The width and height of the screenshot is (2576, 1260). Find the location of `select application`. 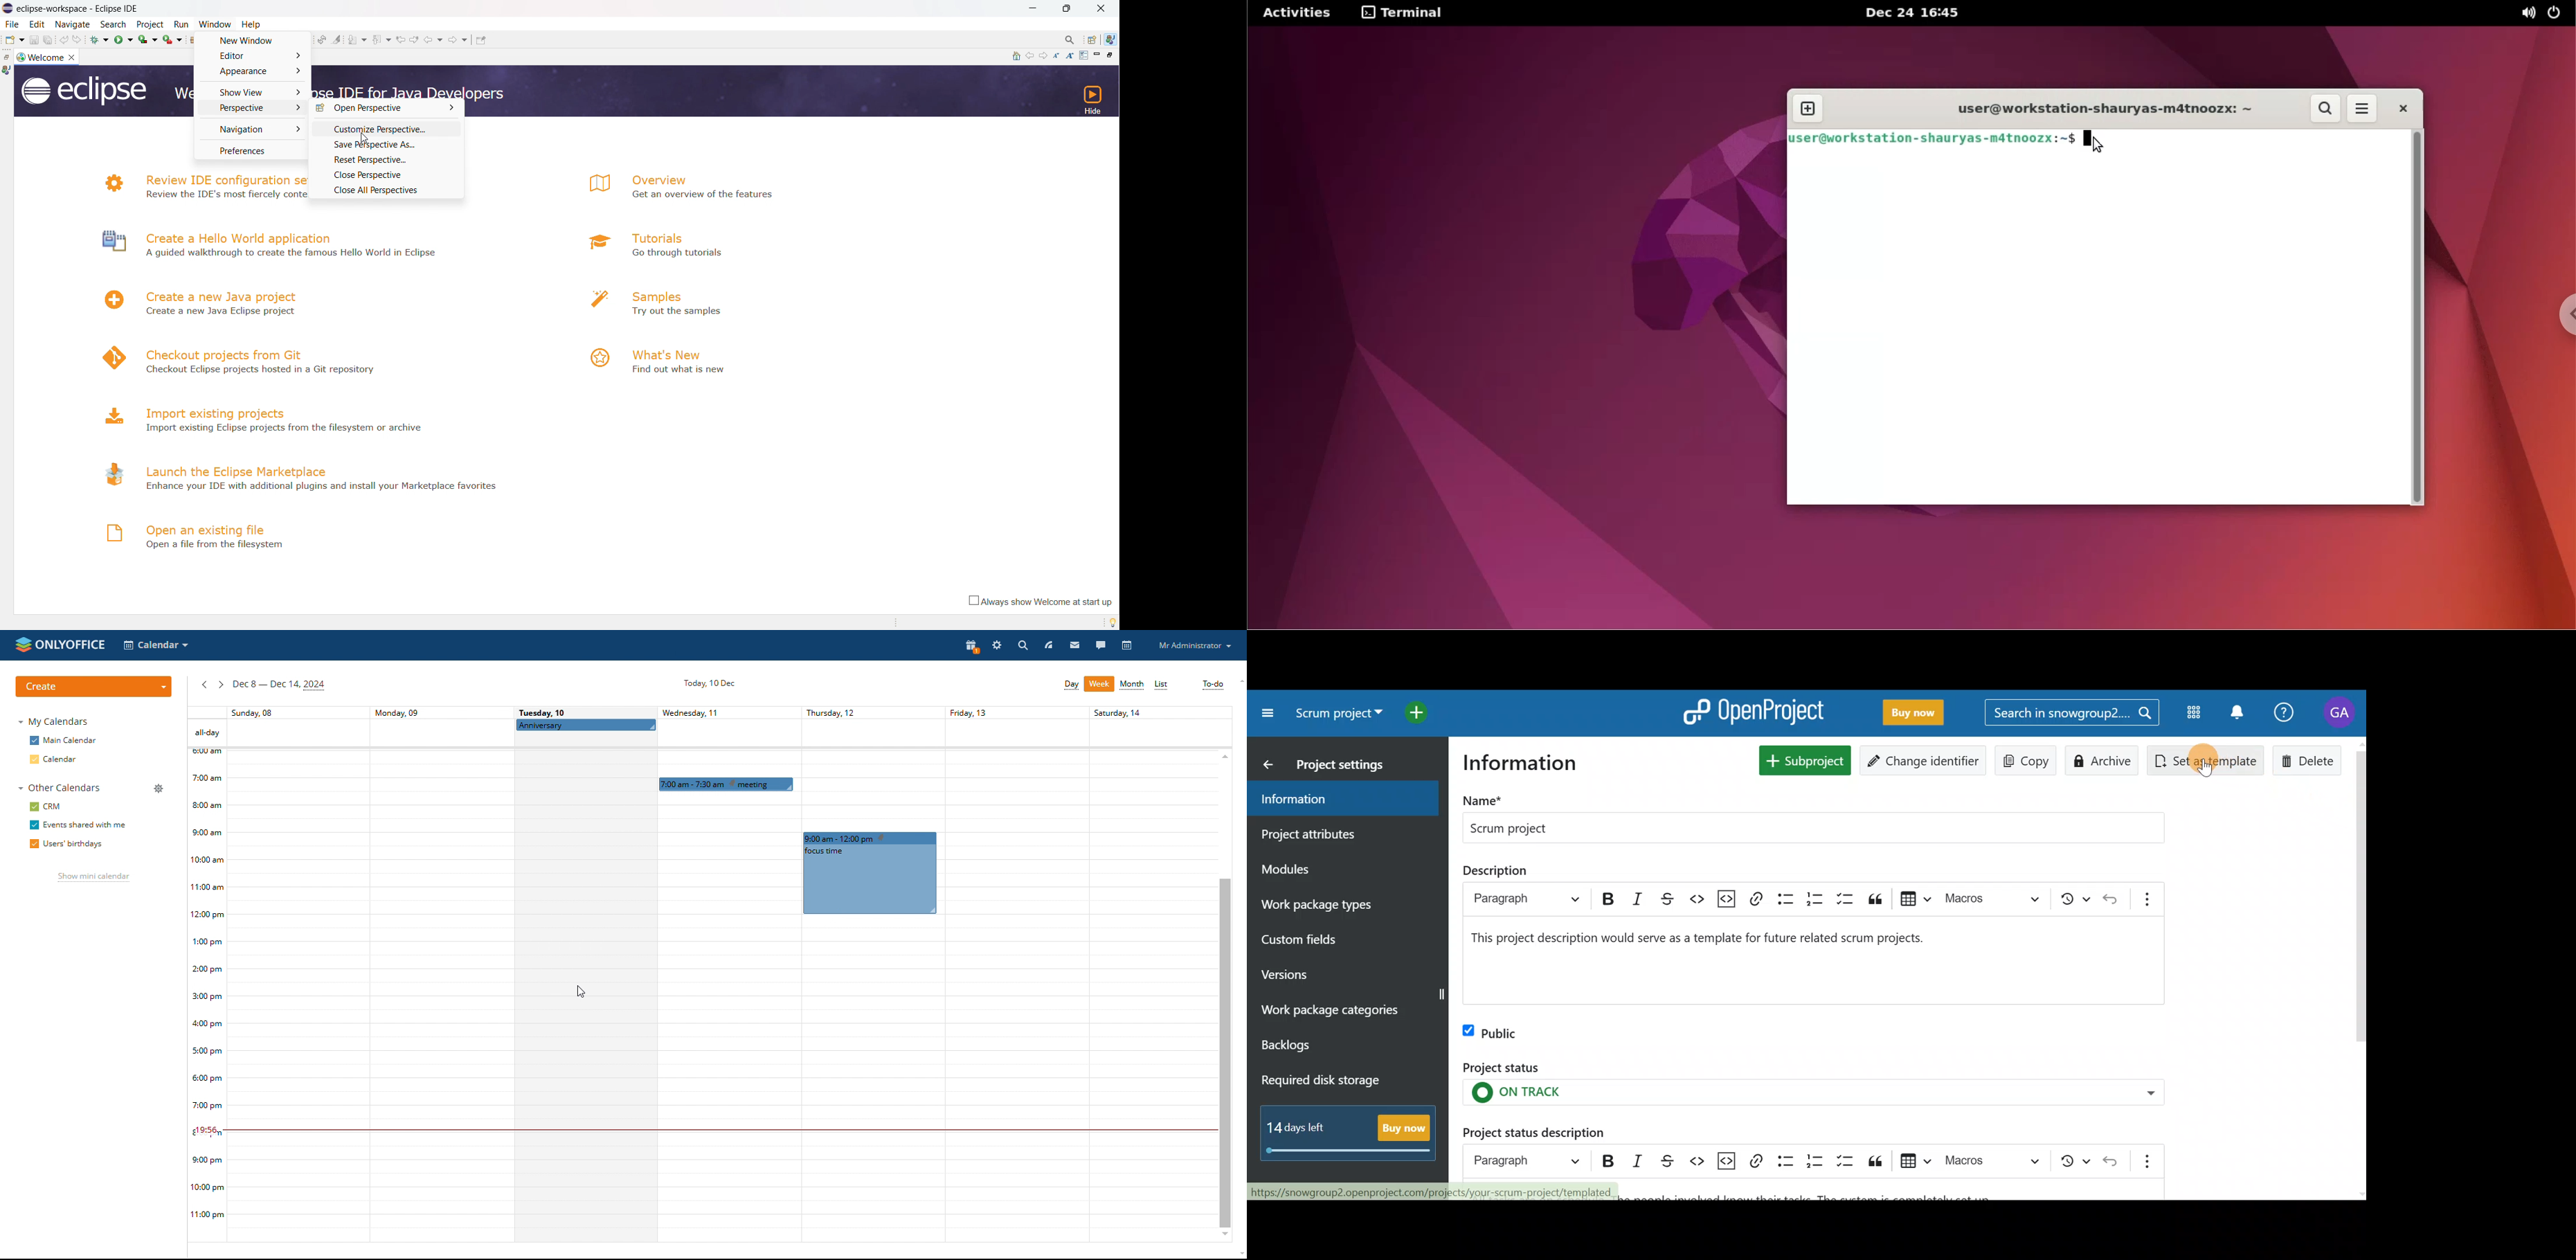

select application is located at coordinates (156, 645).